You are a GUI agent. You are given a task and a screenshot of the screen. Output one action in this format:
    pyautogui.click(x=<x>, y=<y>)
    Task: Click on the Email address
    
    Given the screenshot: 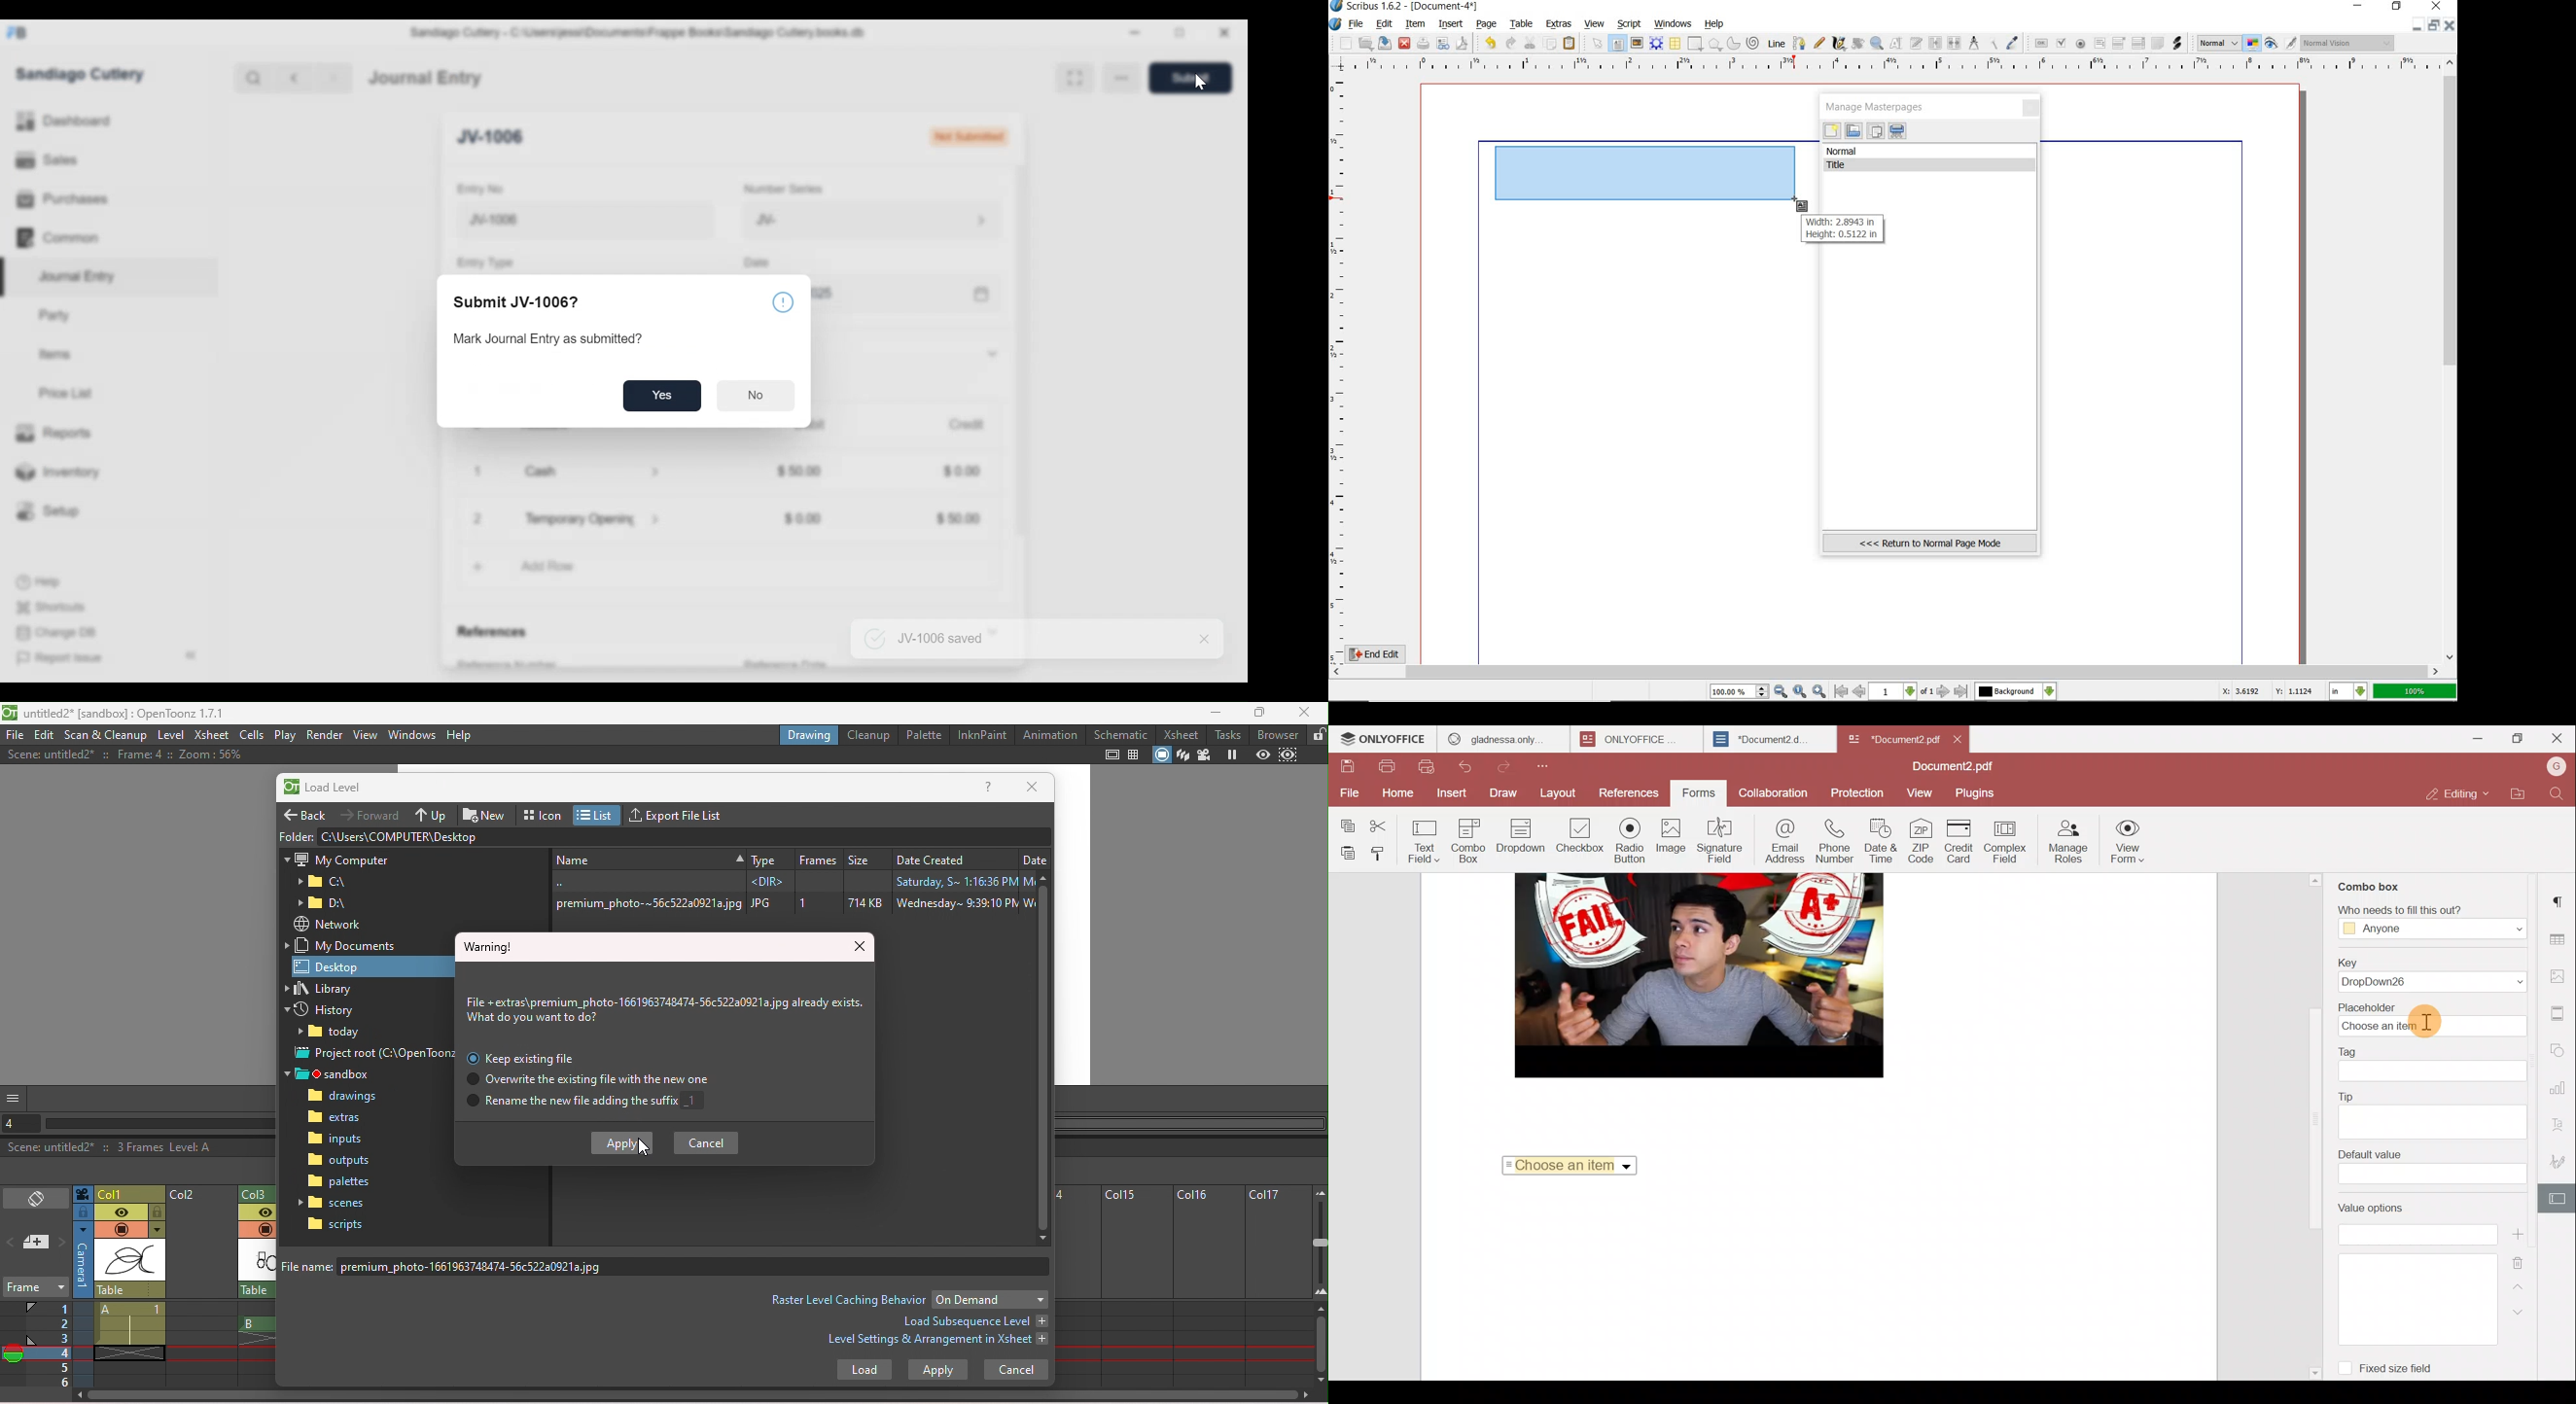 What is the action you would take?
    pyautogui.click(x=1783, y=840)
    